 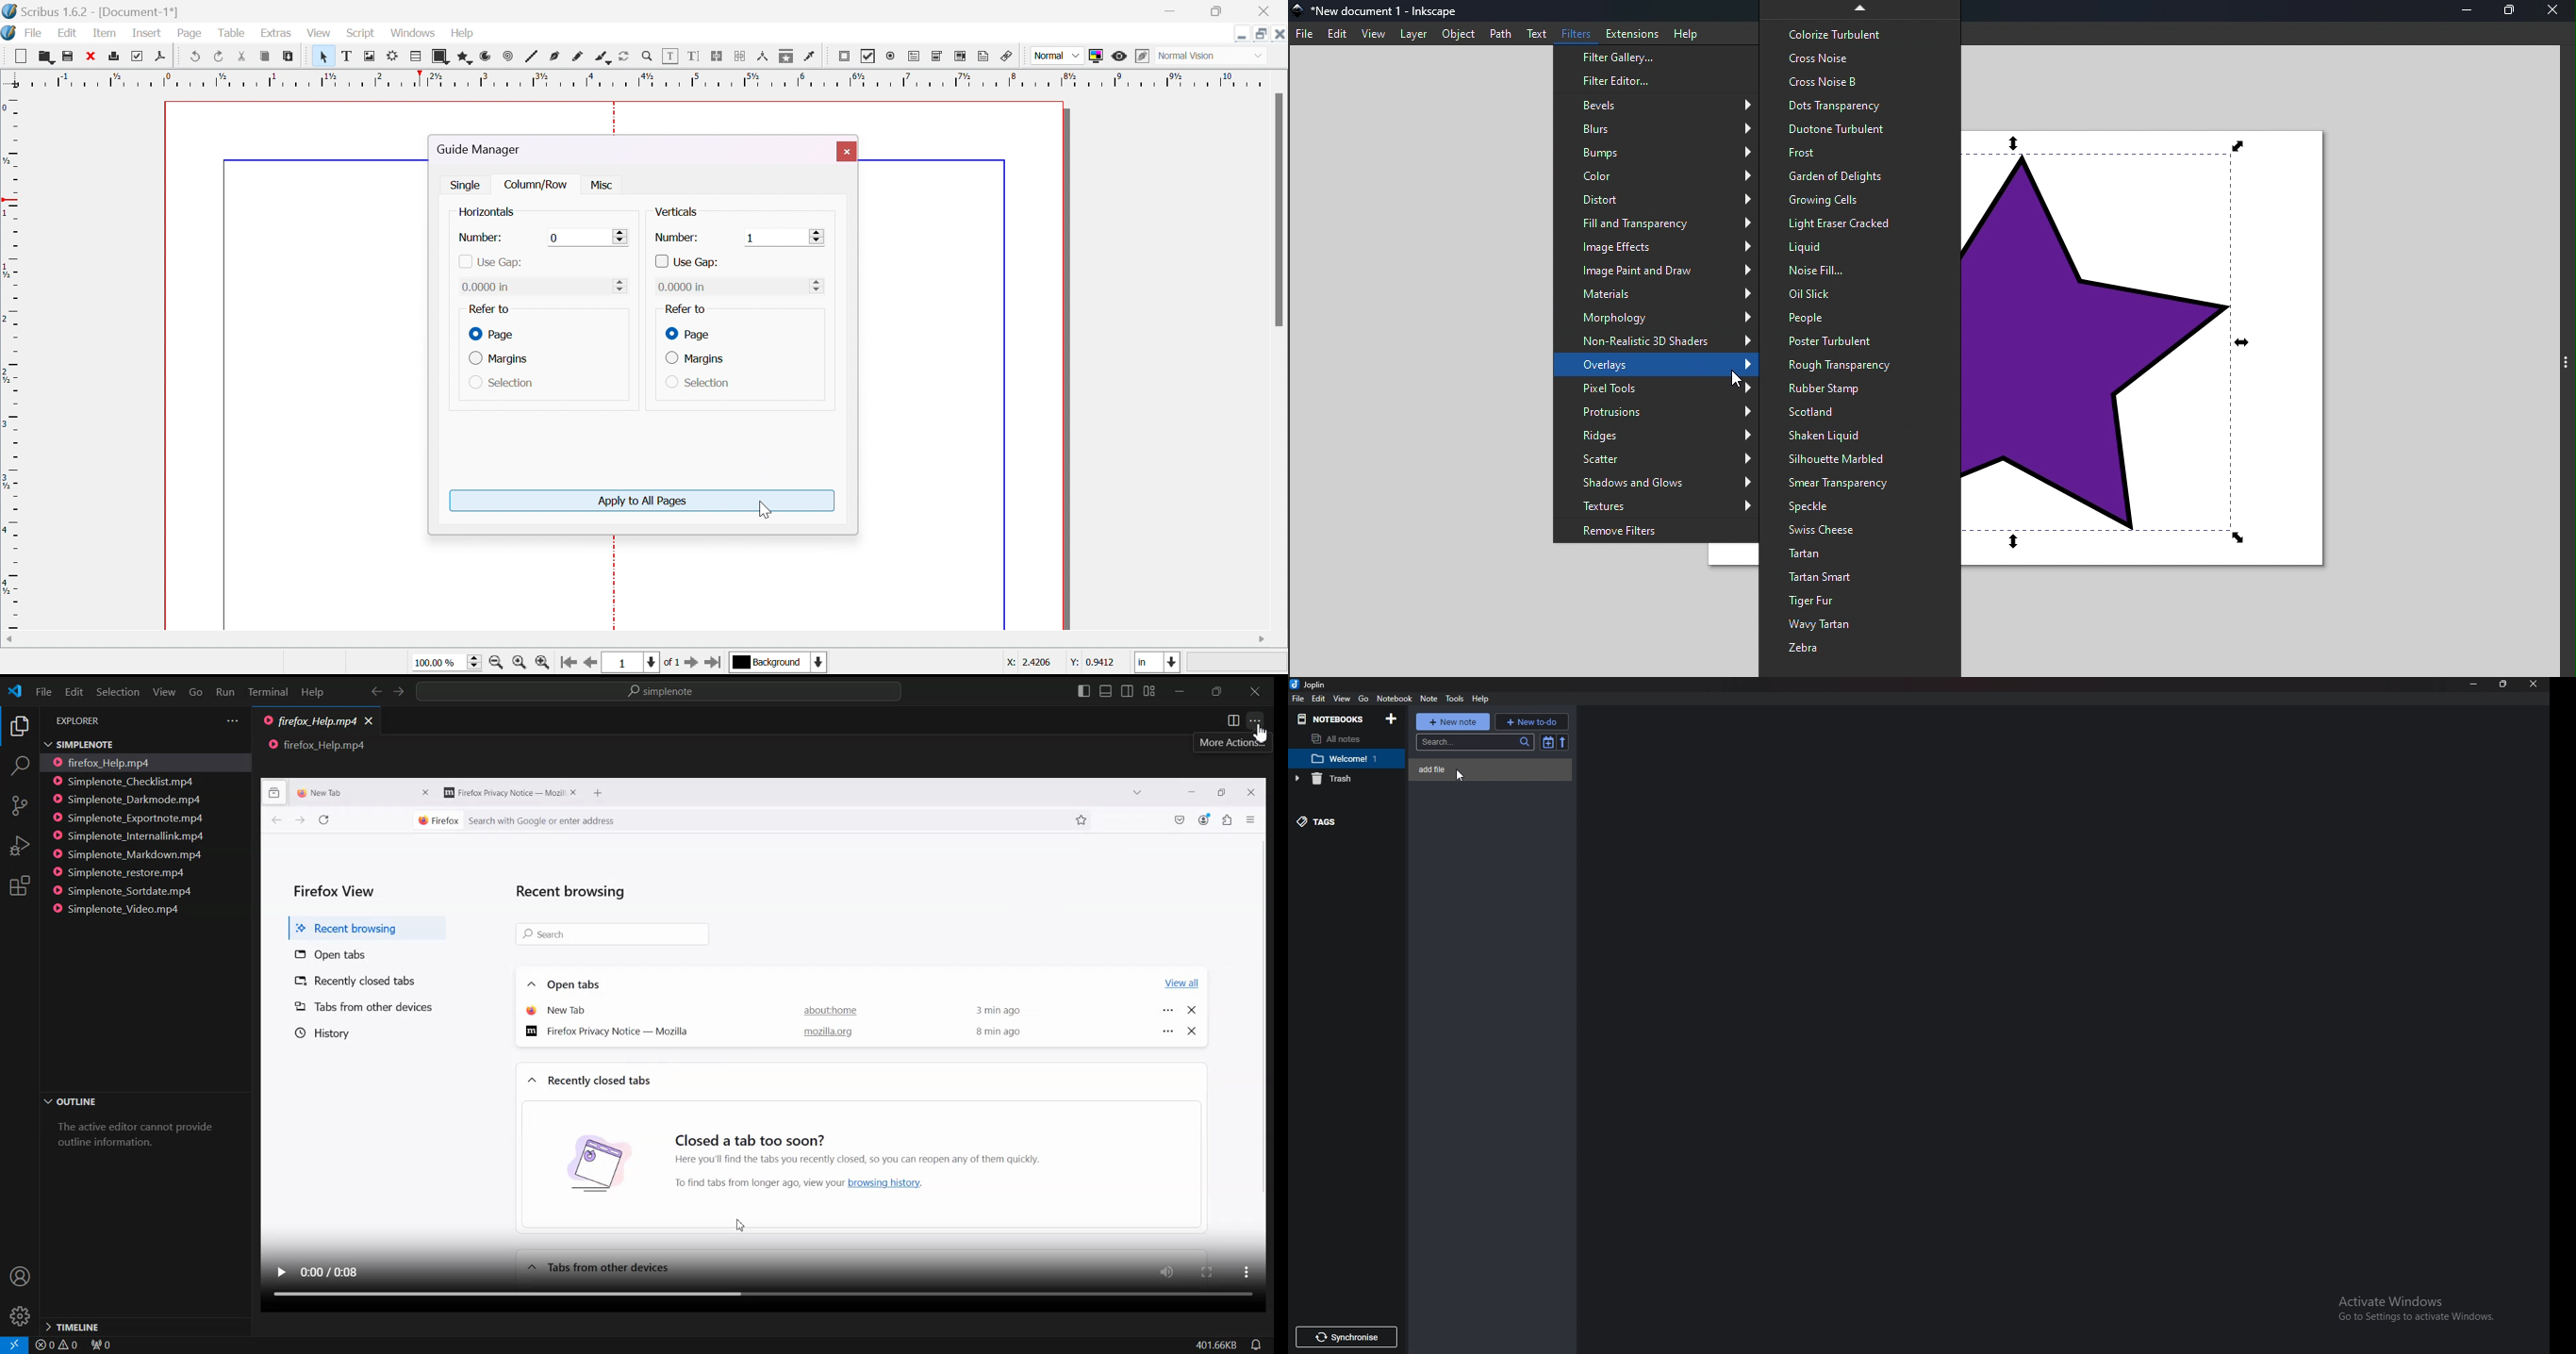 What do you see at coordinates (684, 309) in the screenshot?
I see `refer to` at bounding box center [684, 309].